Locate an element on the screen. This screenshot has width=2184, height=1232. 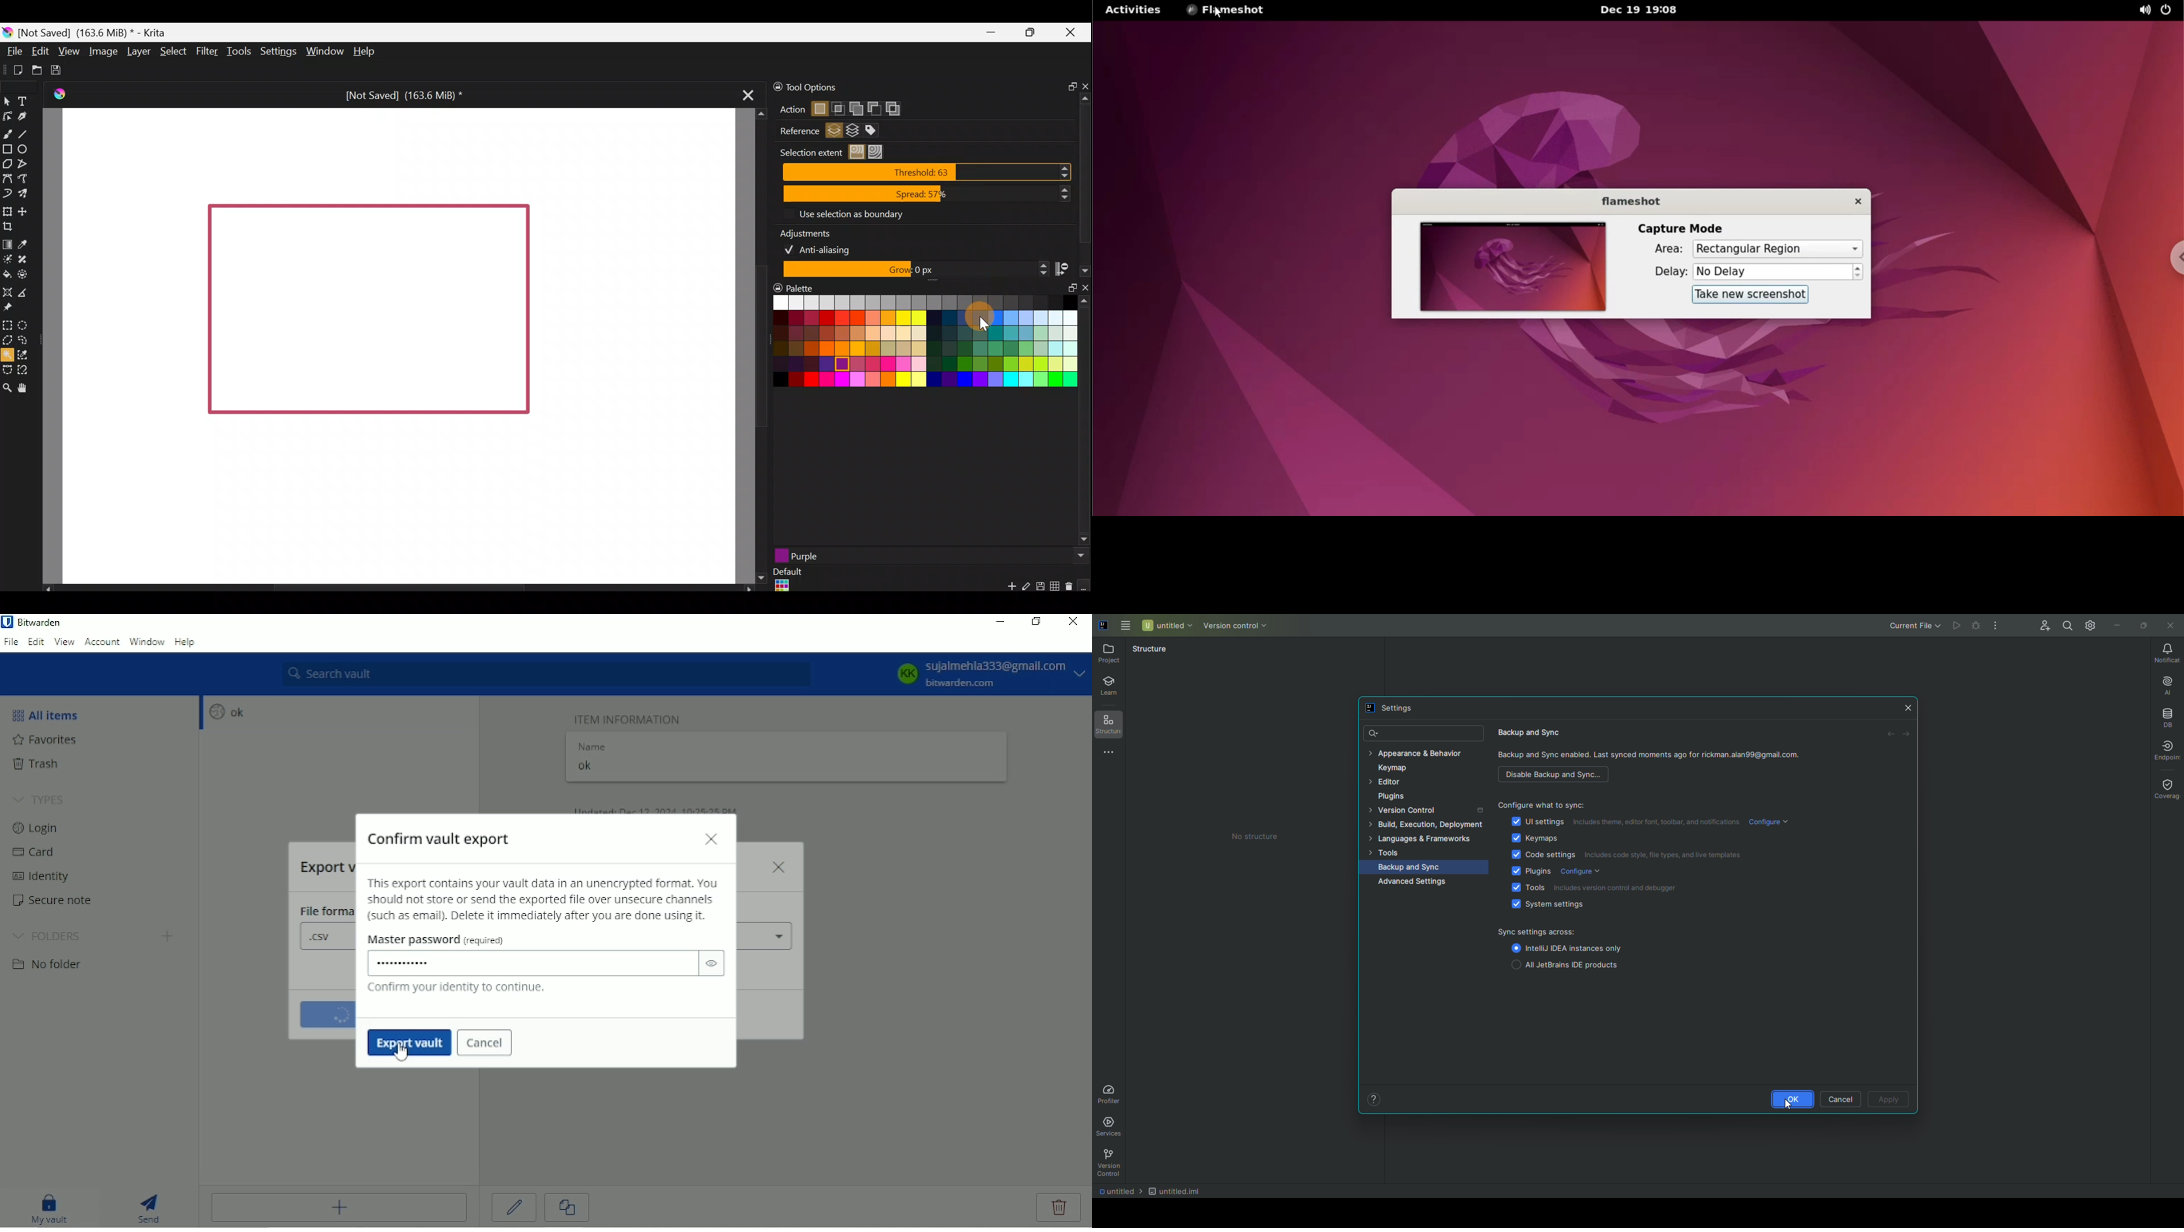
Search is located at coordinates (2066, 624).